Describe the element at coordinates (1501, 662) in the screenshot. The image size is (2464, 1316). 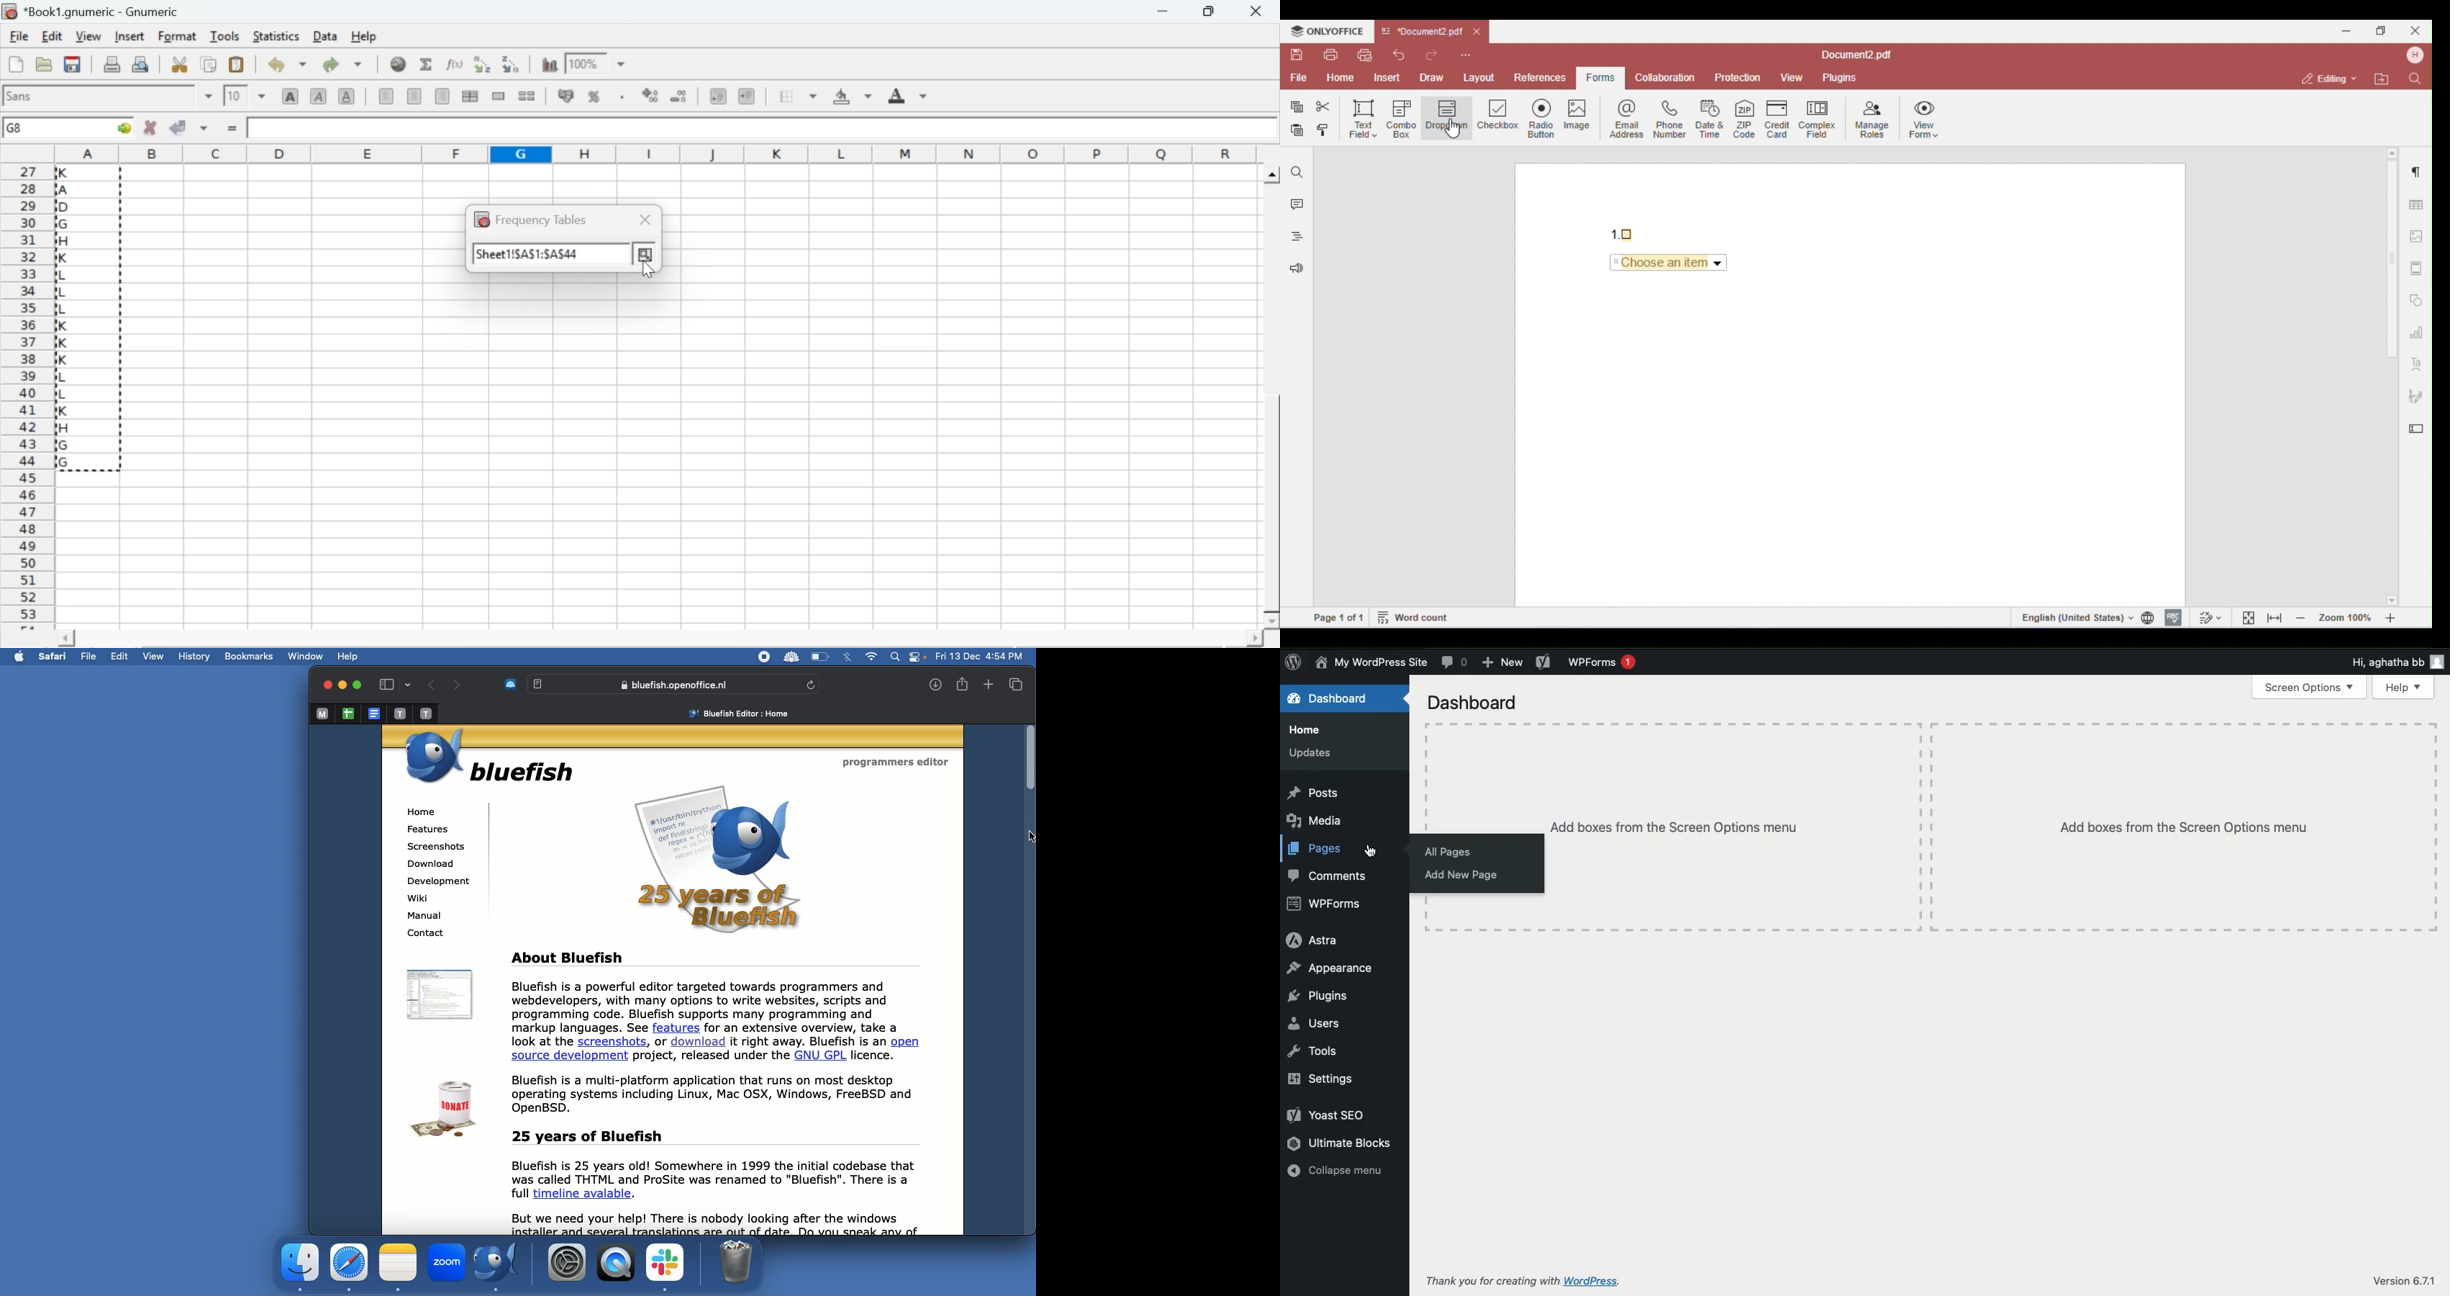
I see `New` at that location.